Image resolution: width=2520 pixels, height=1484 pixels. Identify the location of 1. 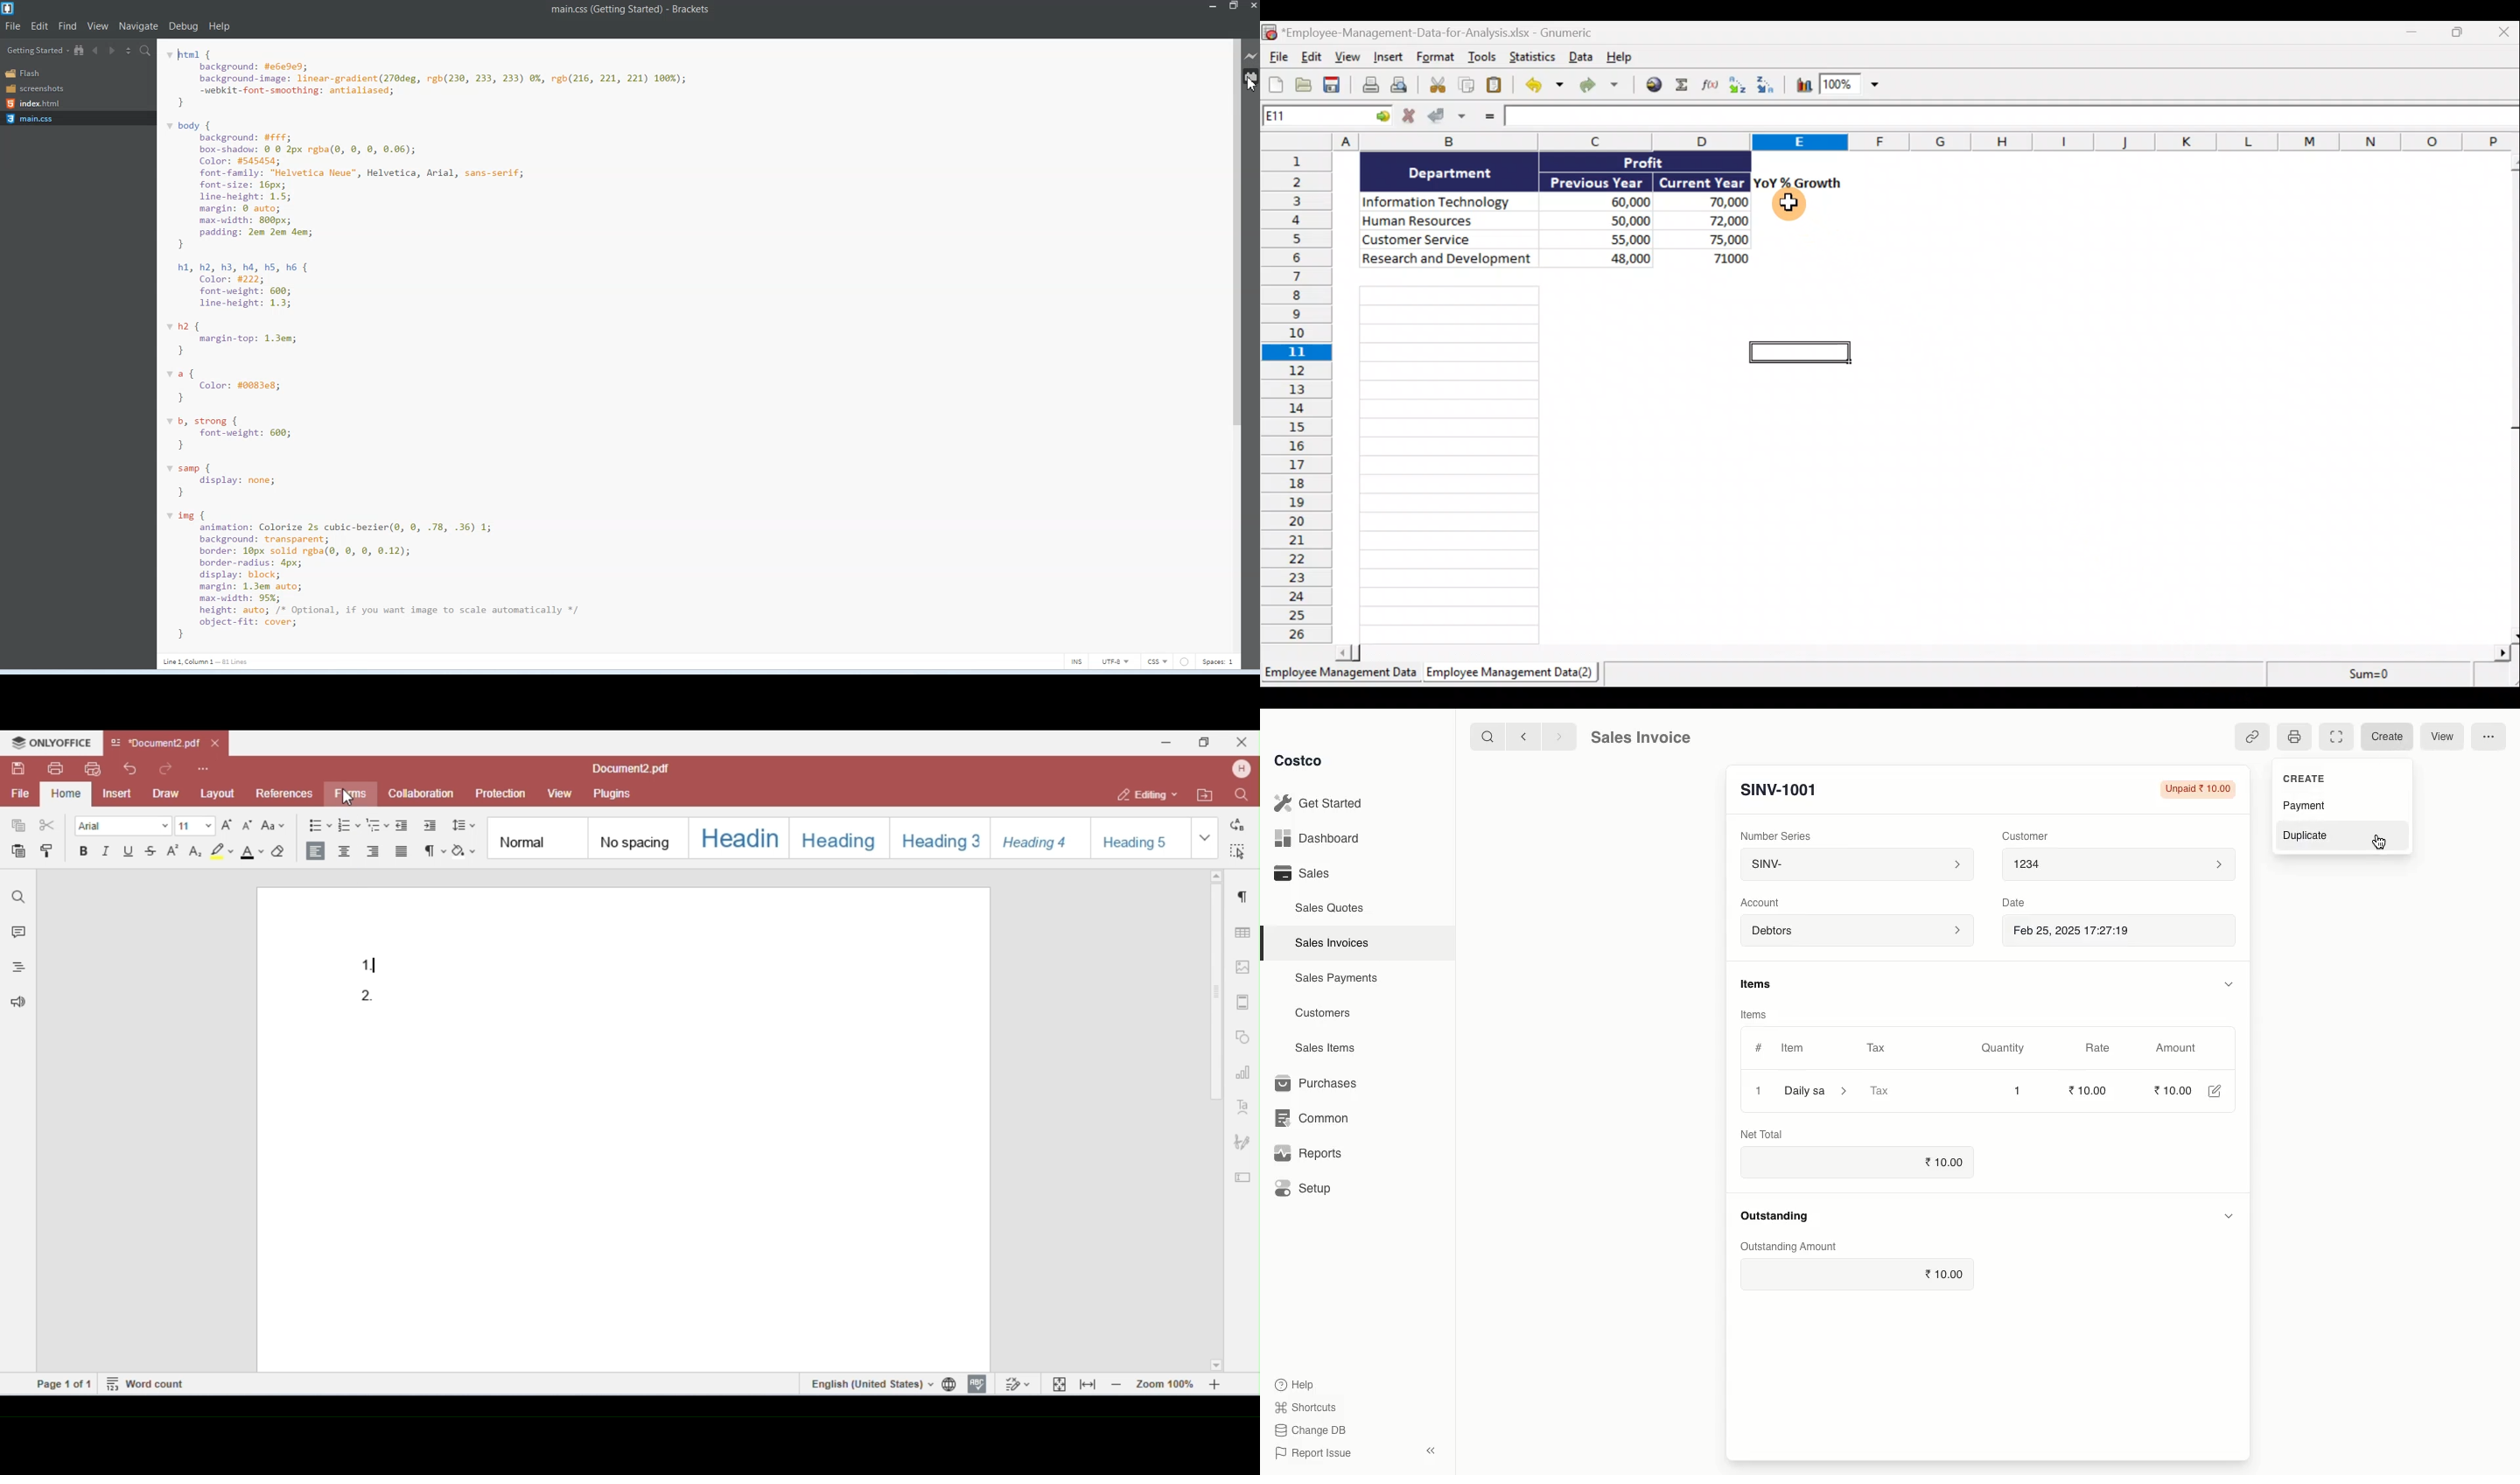
(2019, 1091).